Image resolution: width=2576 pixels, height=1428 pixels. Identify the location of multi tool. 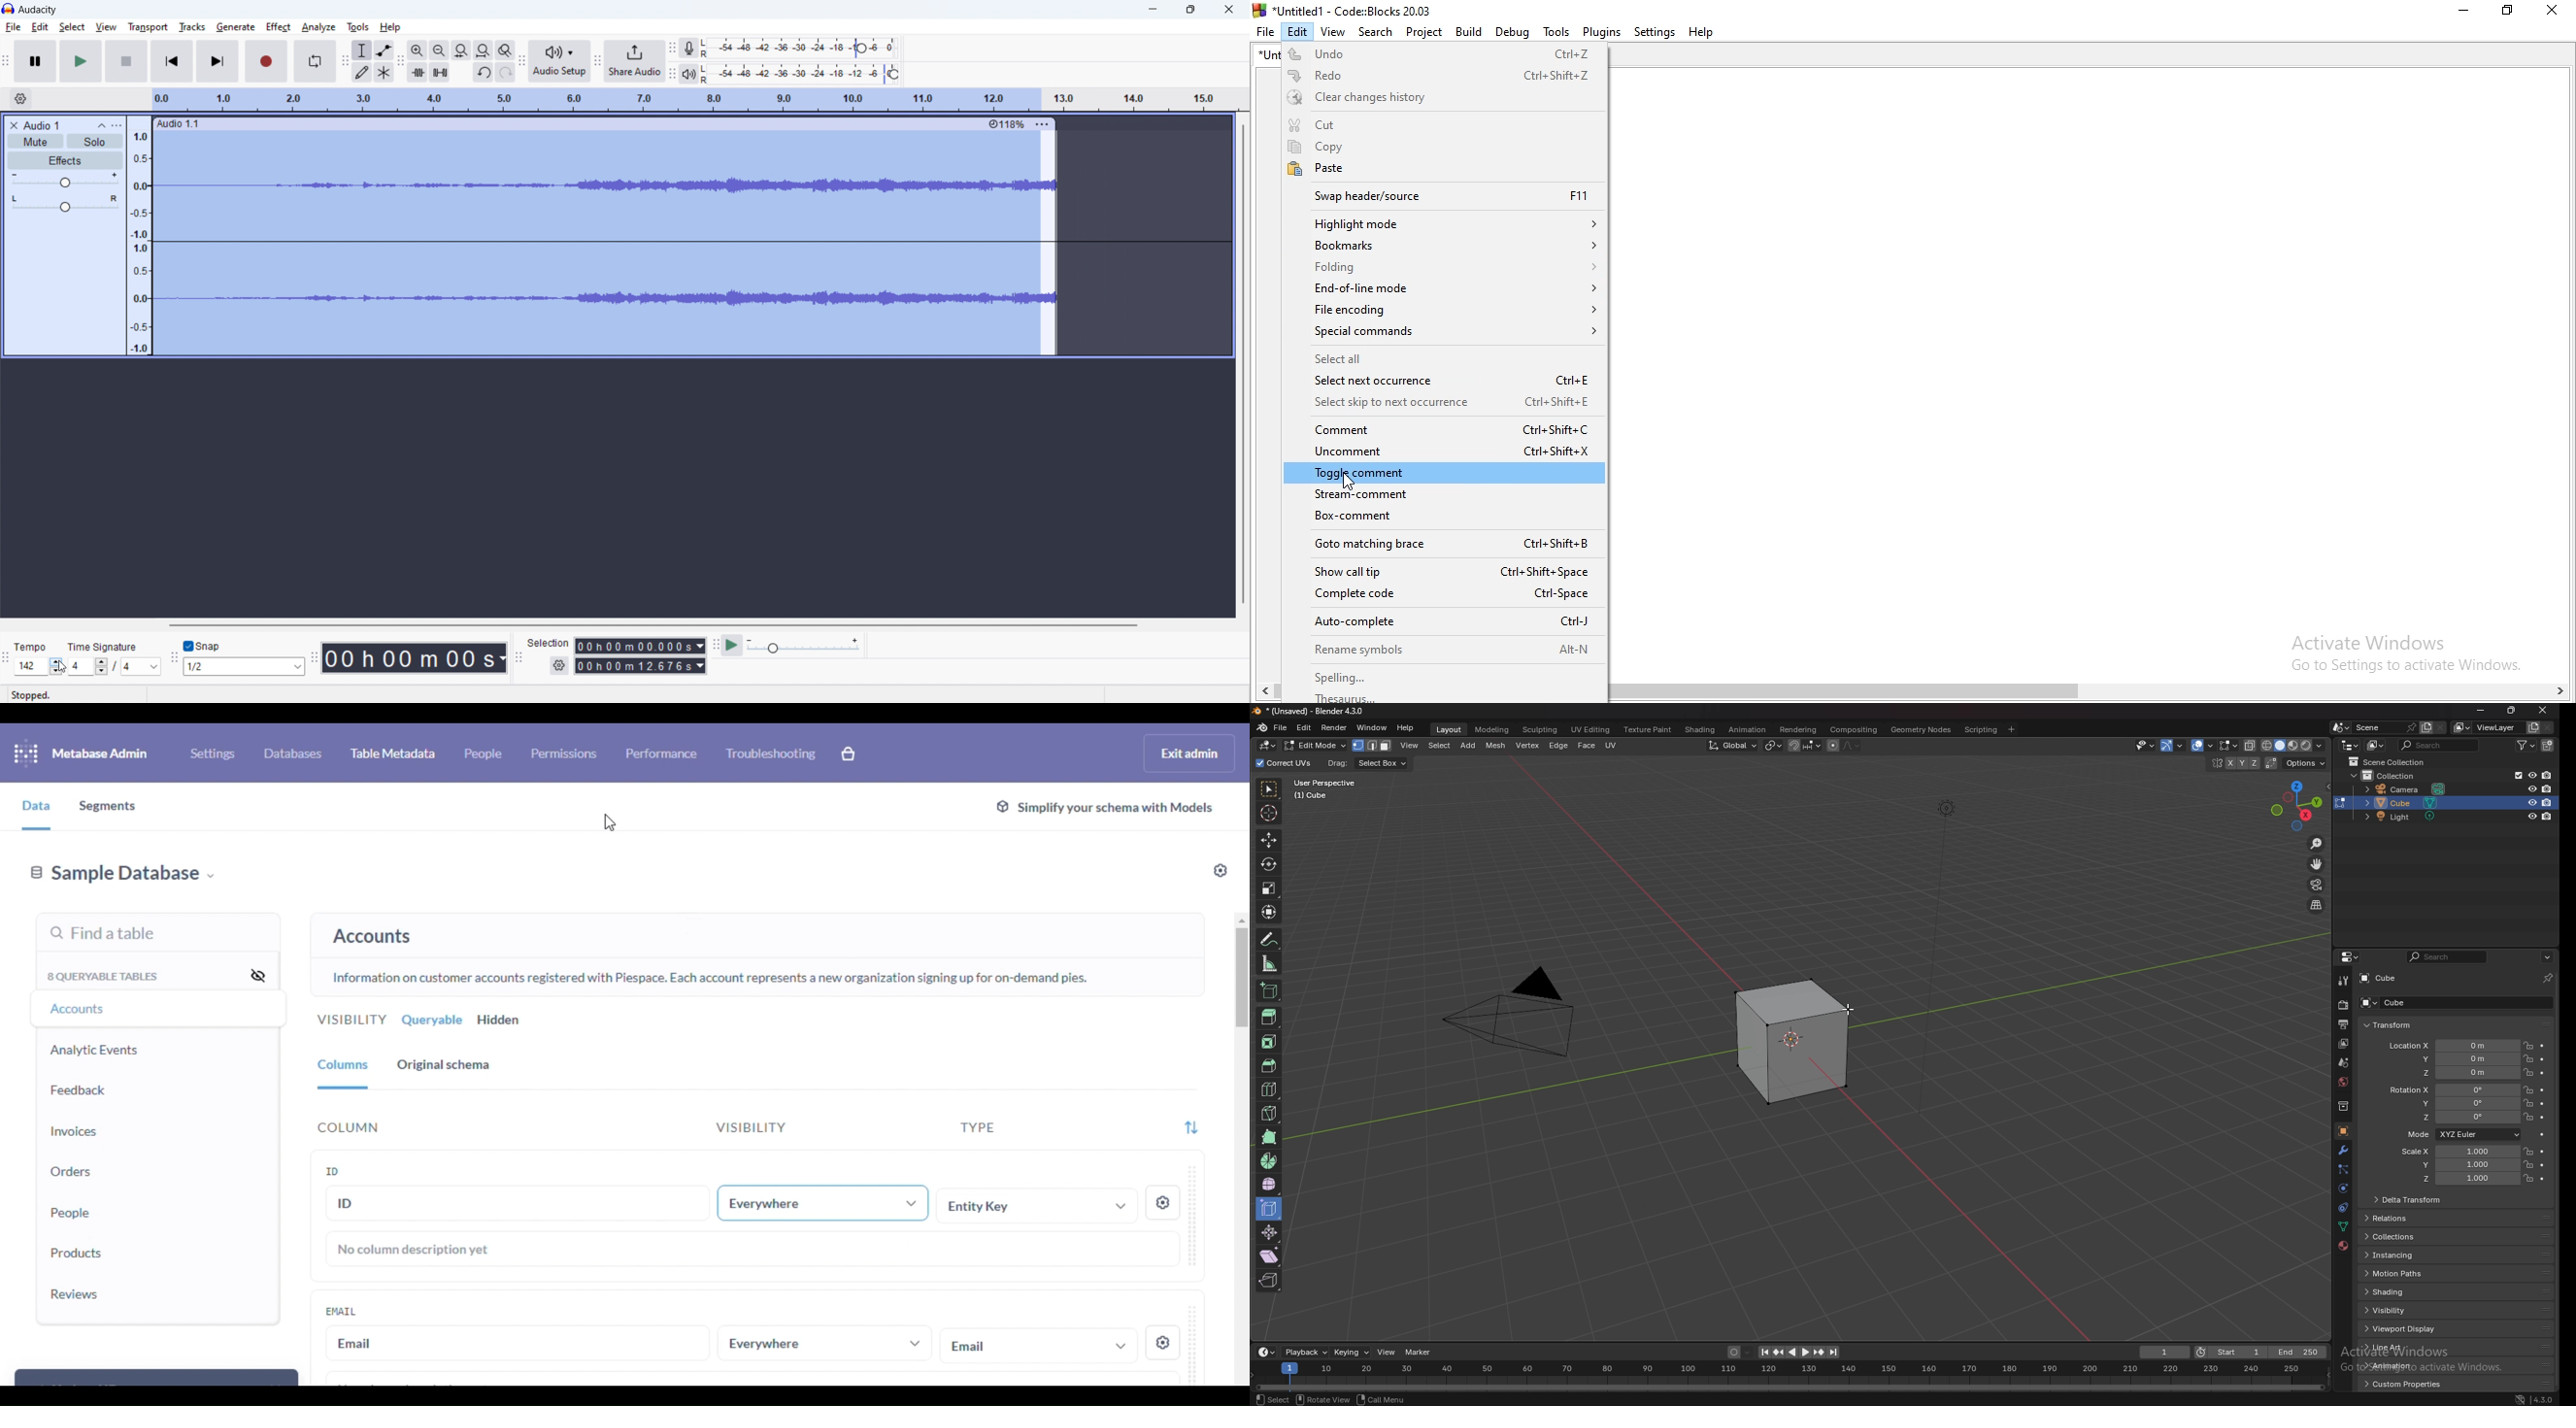
(385, 72).